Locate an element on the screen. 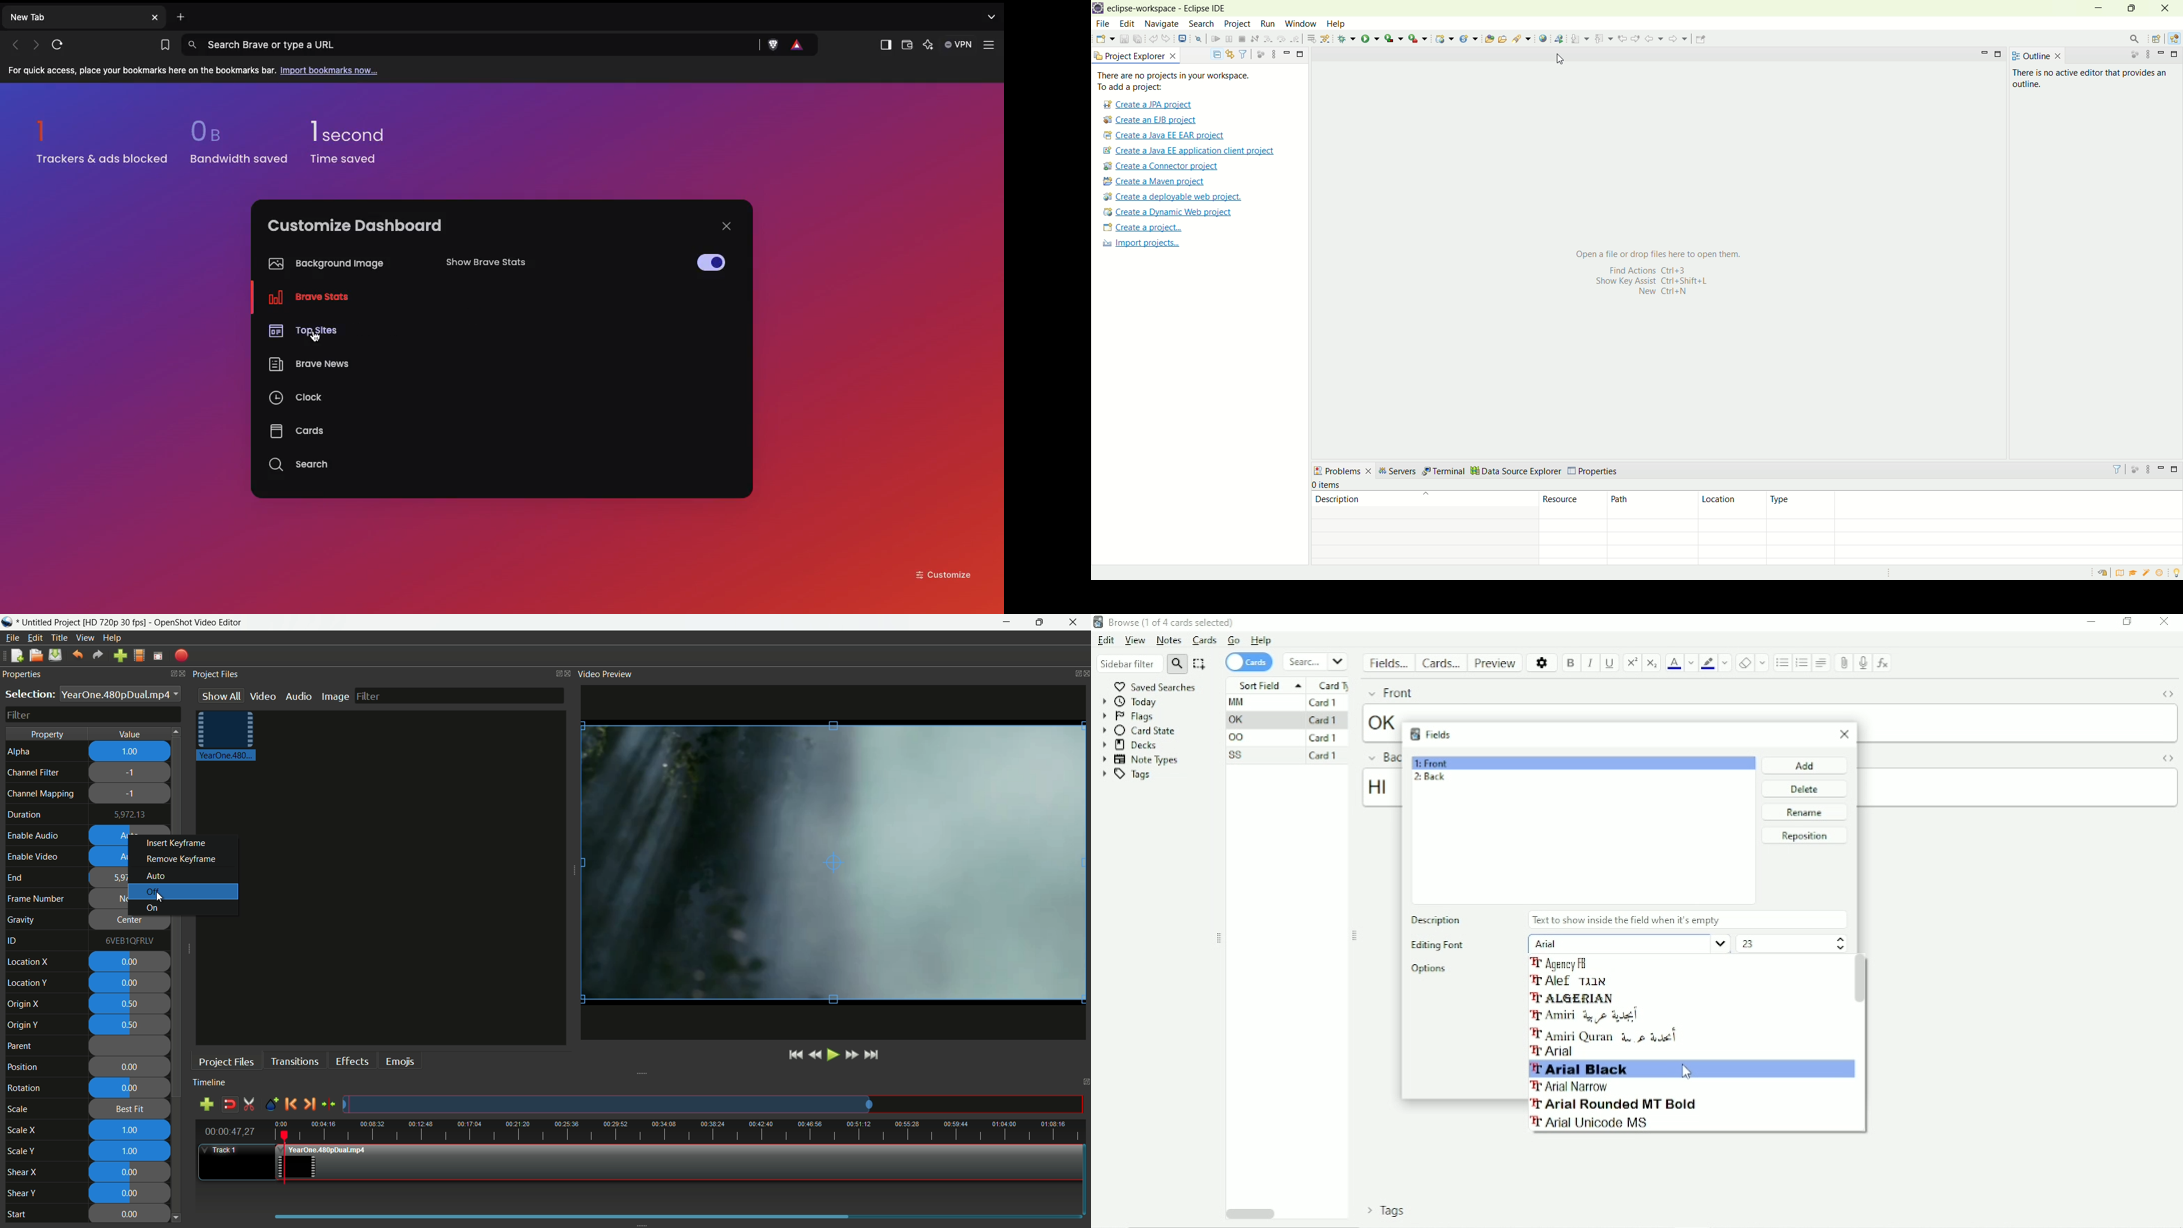 This screenshot has height=1232, width=2184. id is located at coordinates (14, 941).